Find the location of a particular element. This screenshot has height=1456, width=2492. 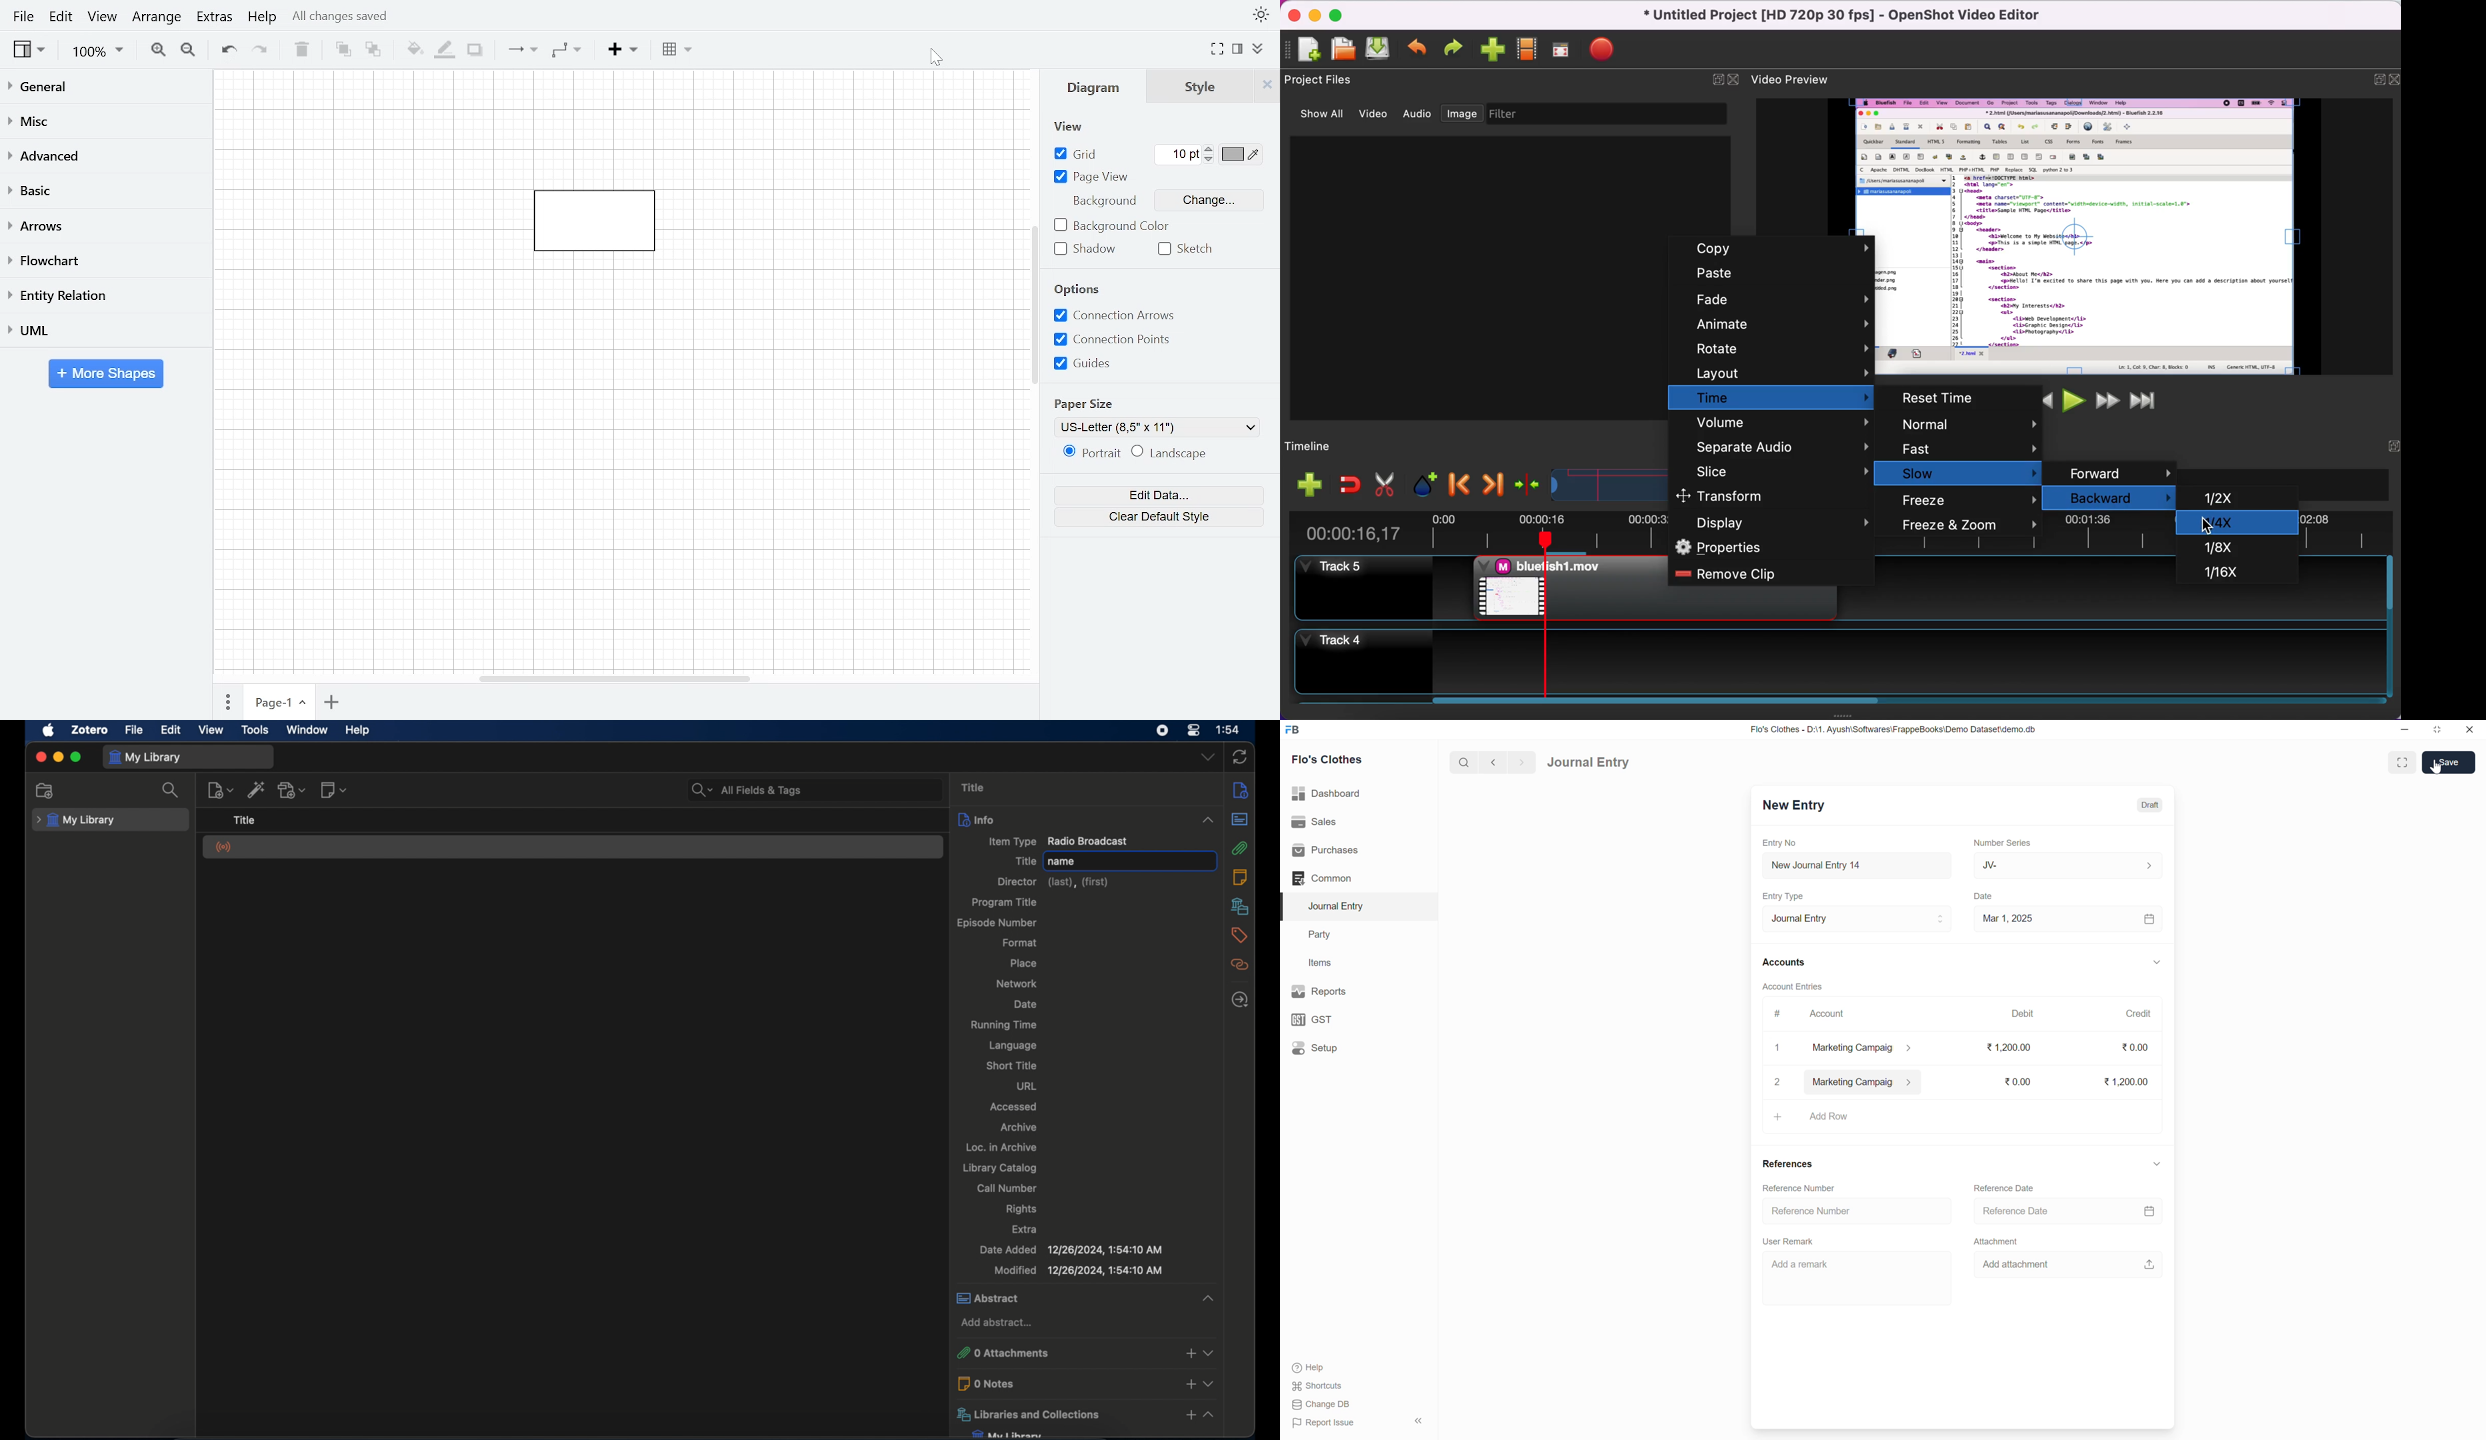

cursor is located at coordinates (939, 58).